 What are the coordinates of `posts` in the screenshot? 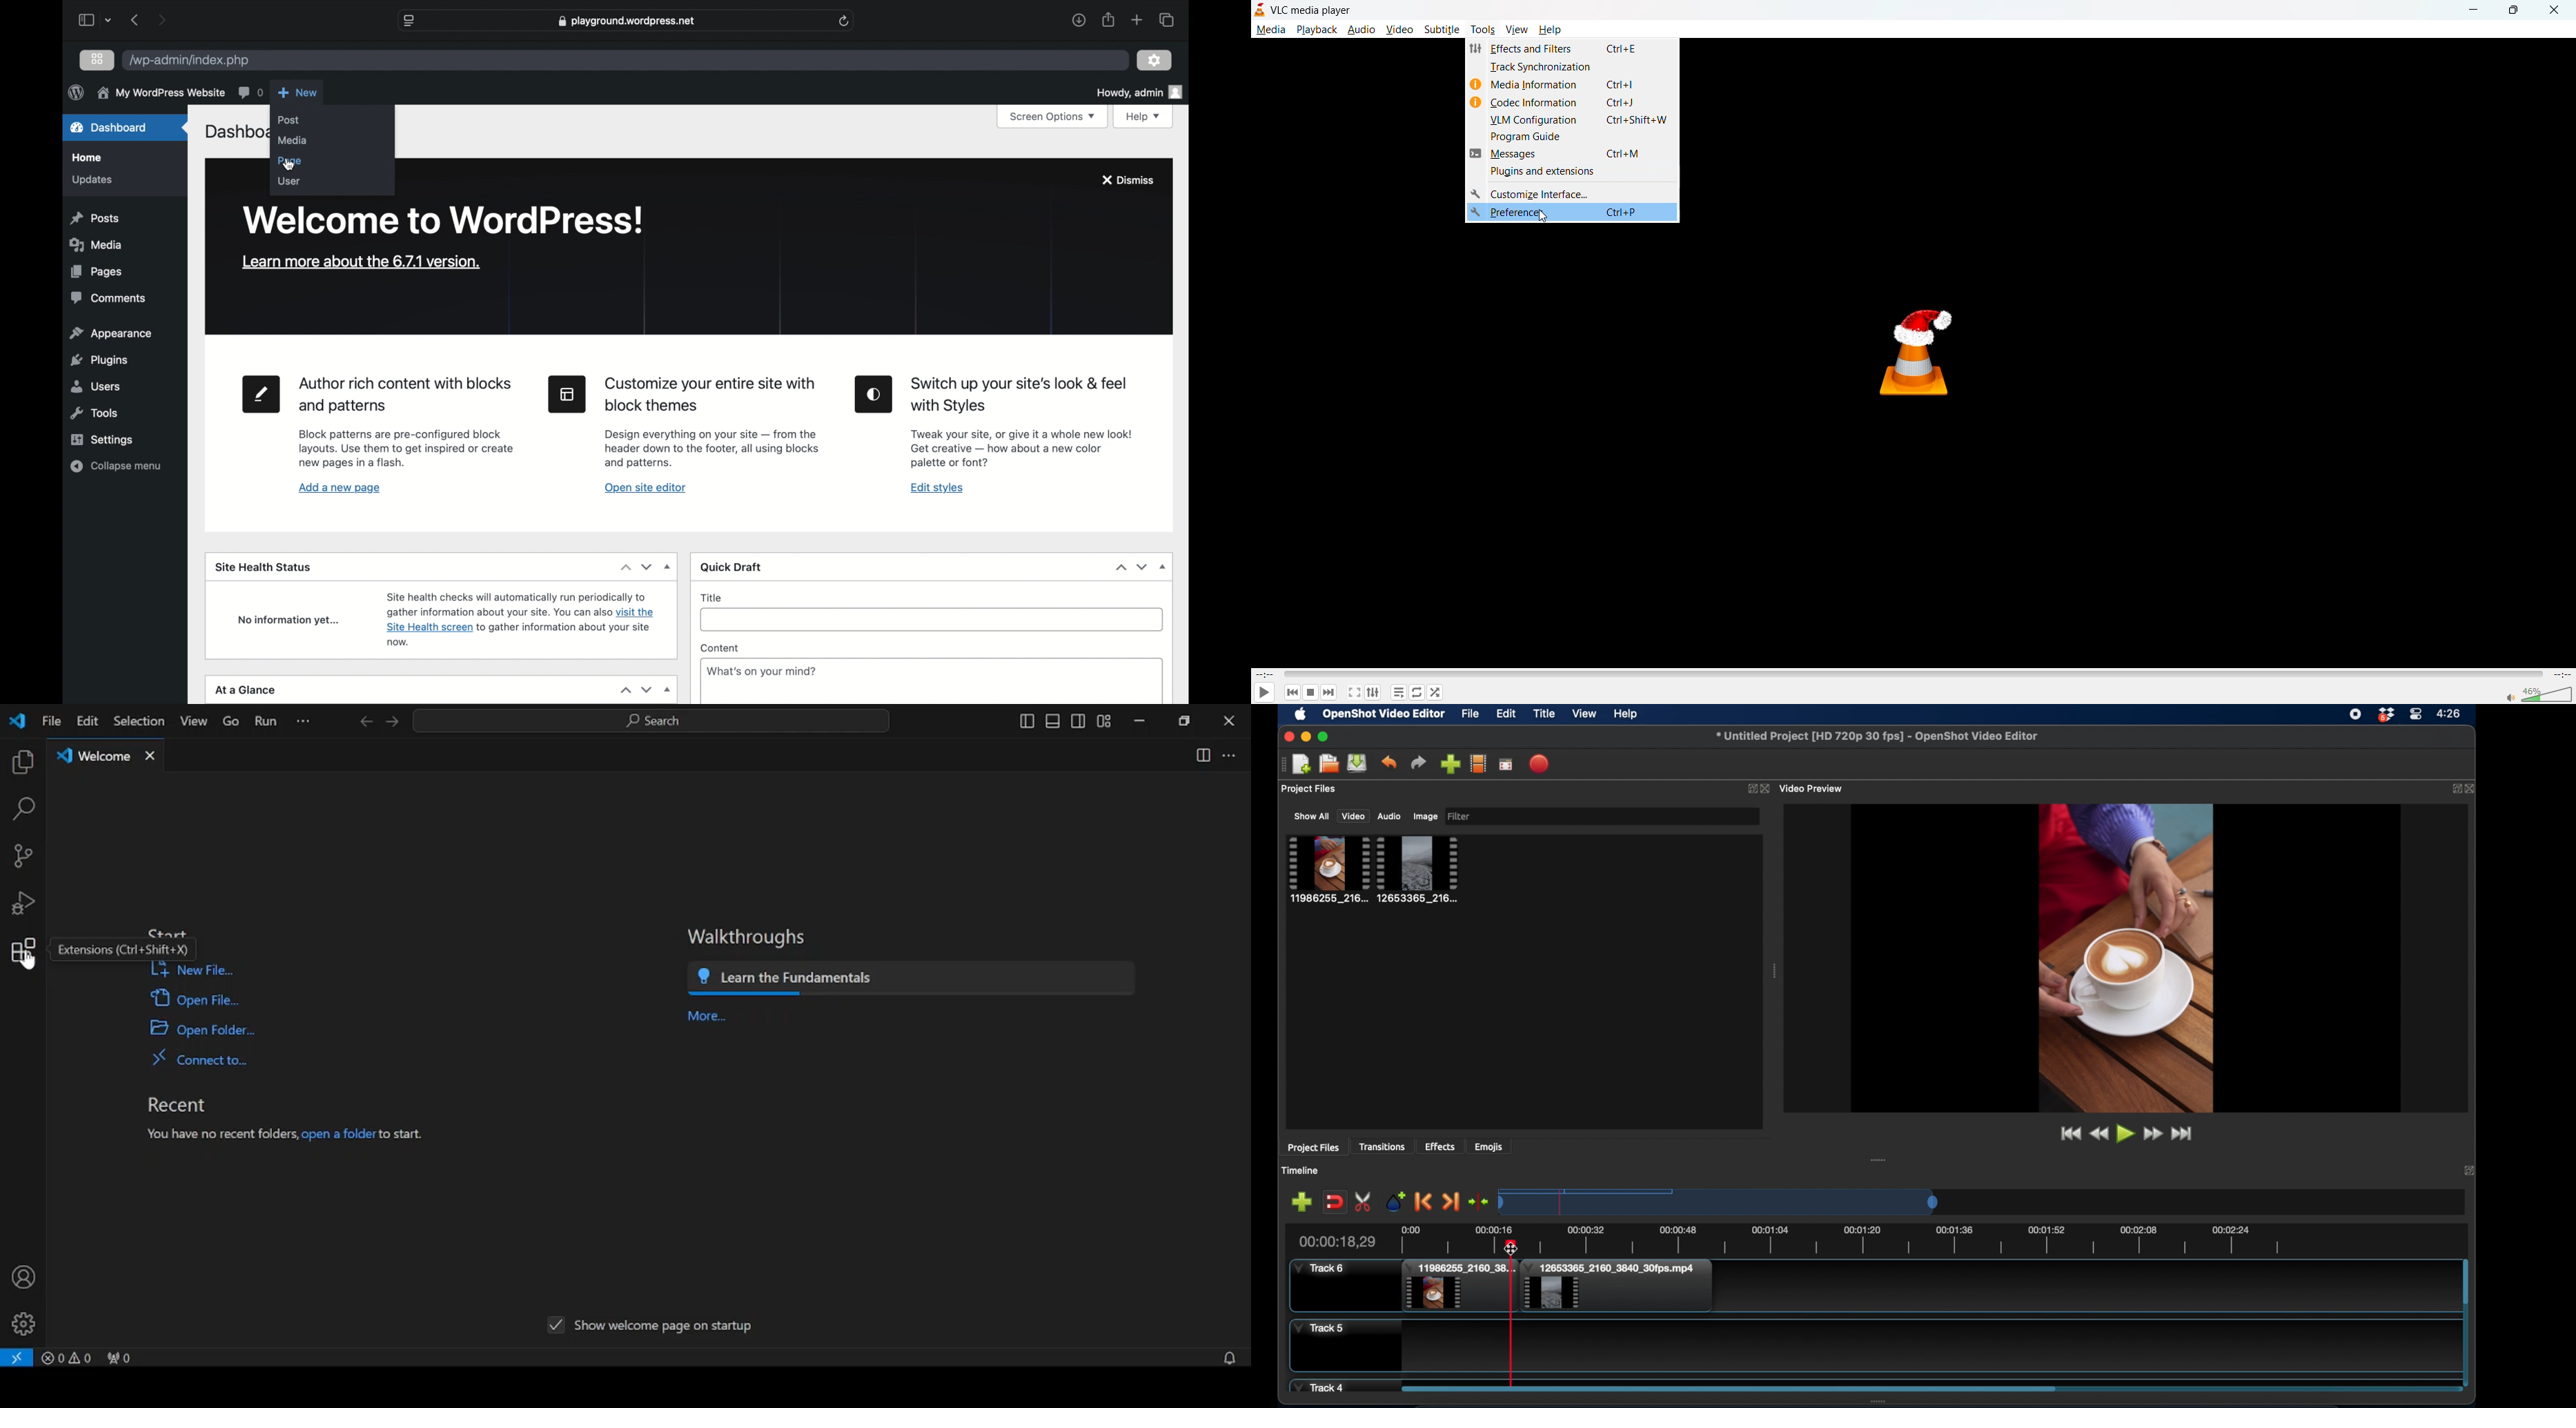 It's located at (94, 218).